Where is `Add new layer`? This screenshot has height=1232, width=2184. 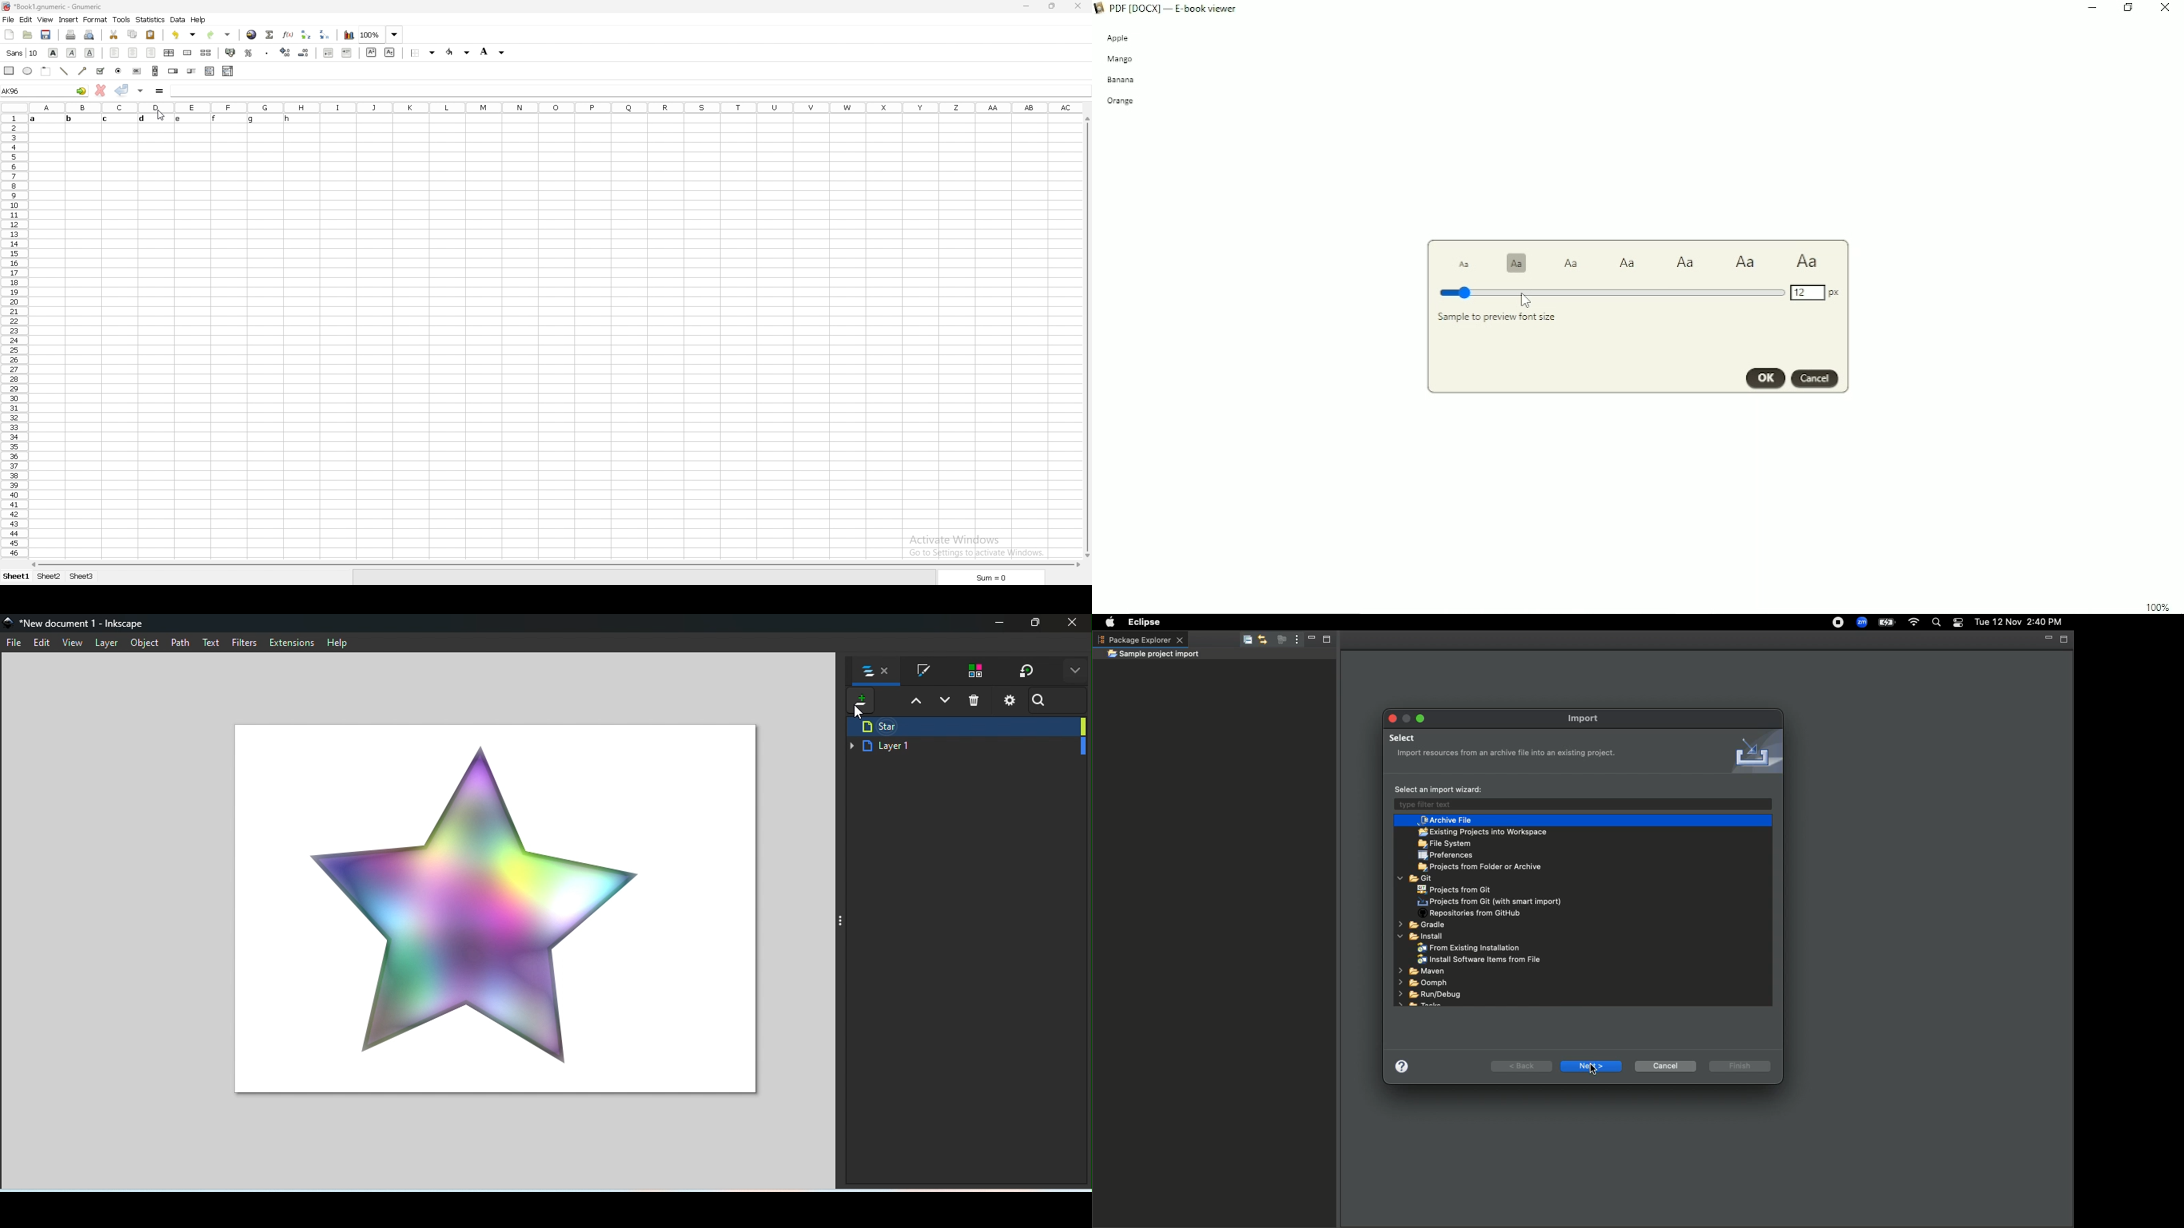 Add new layer is located at coordinates (858, 703).